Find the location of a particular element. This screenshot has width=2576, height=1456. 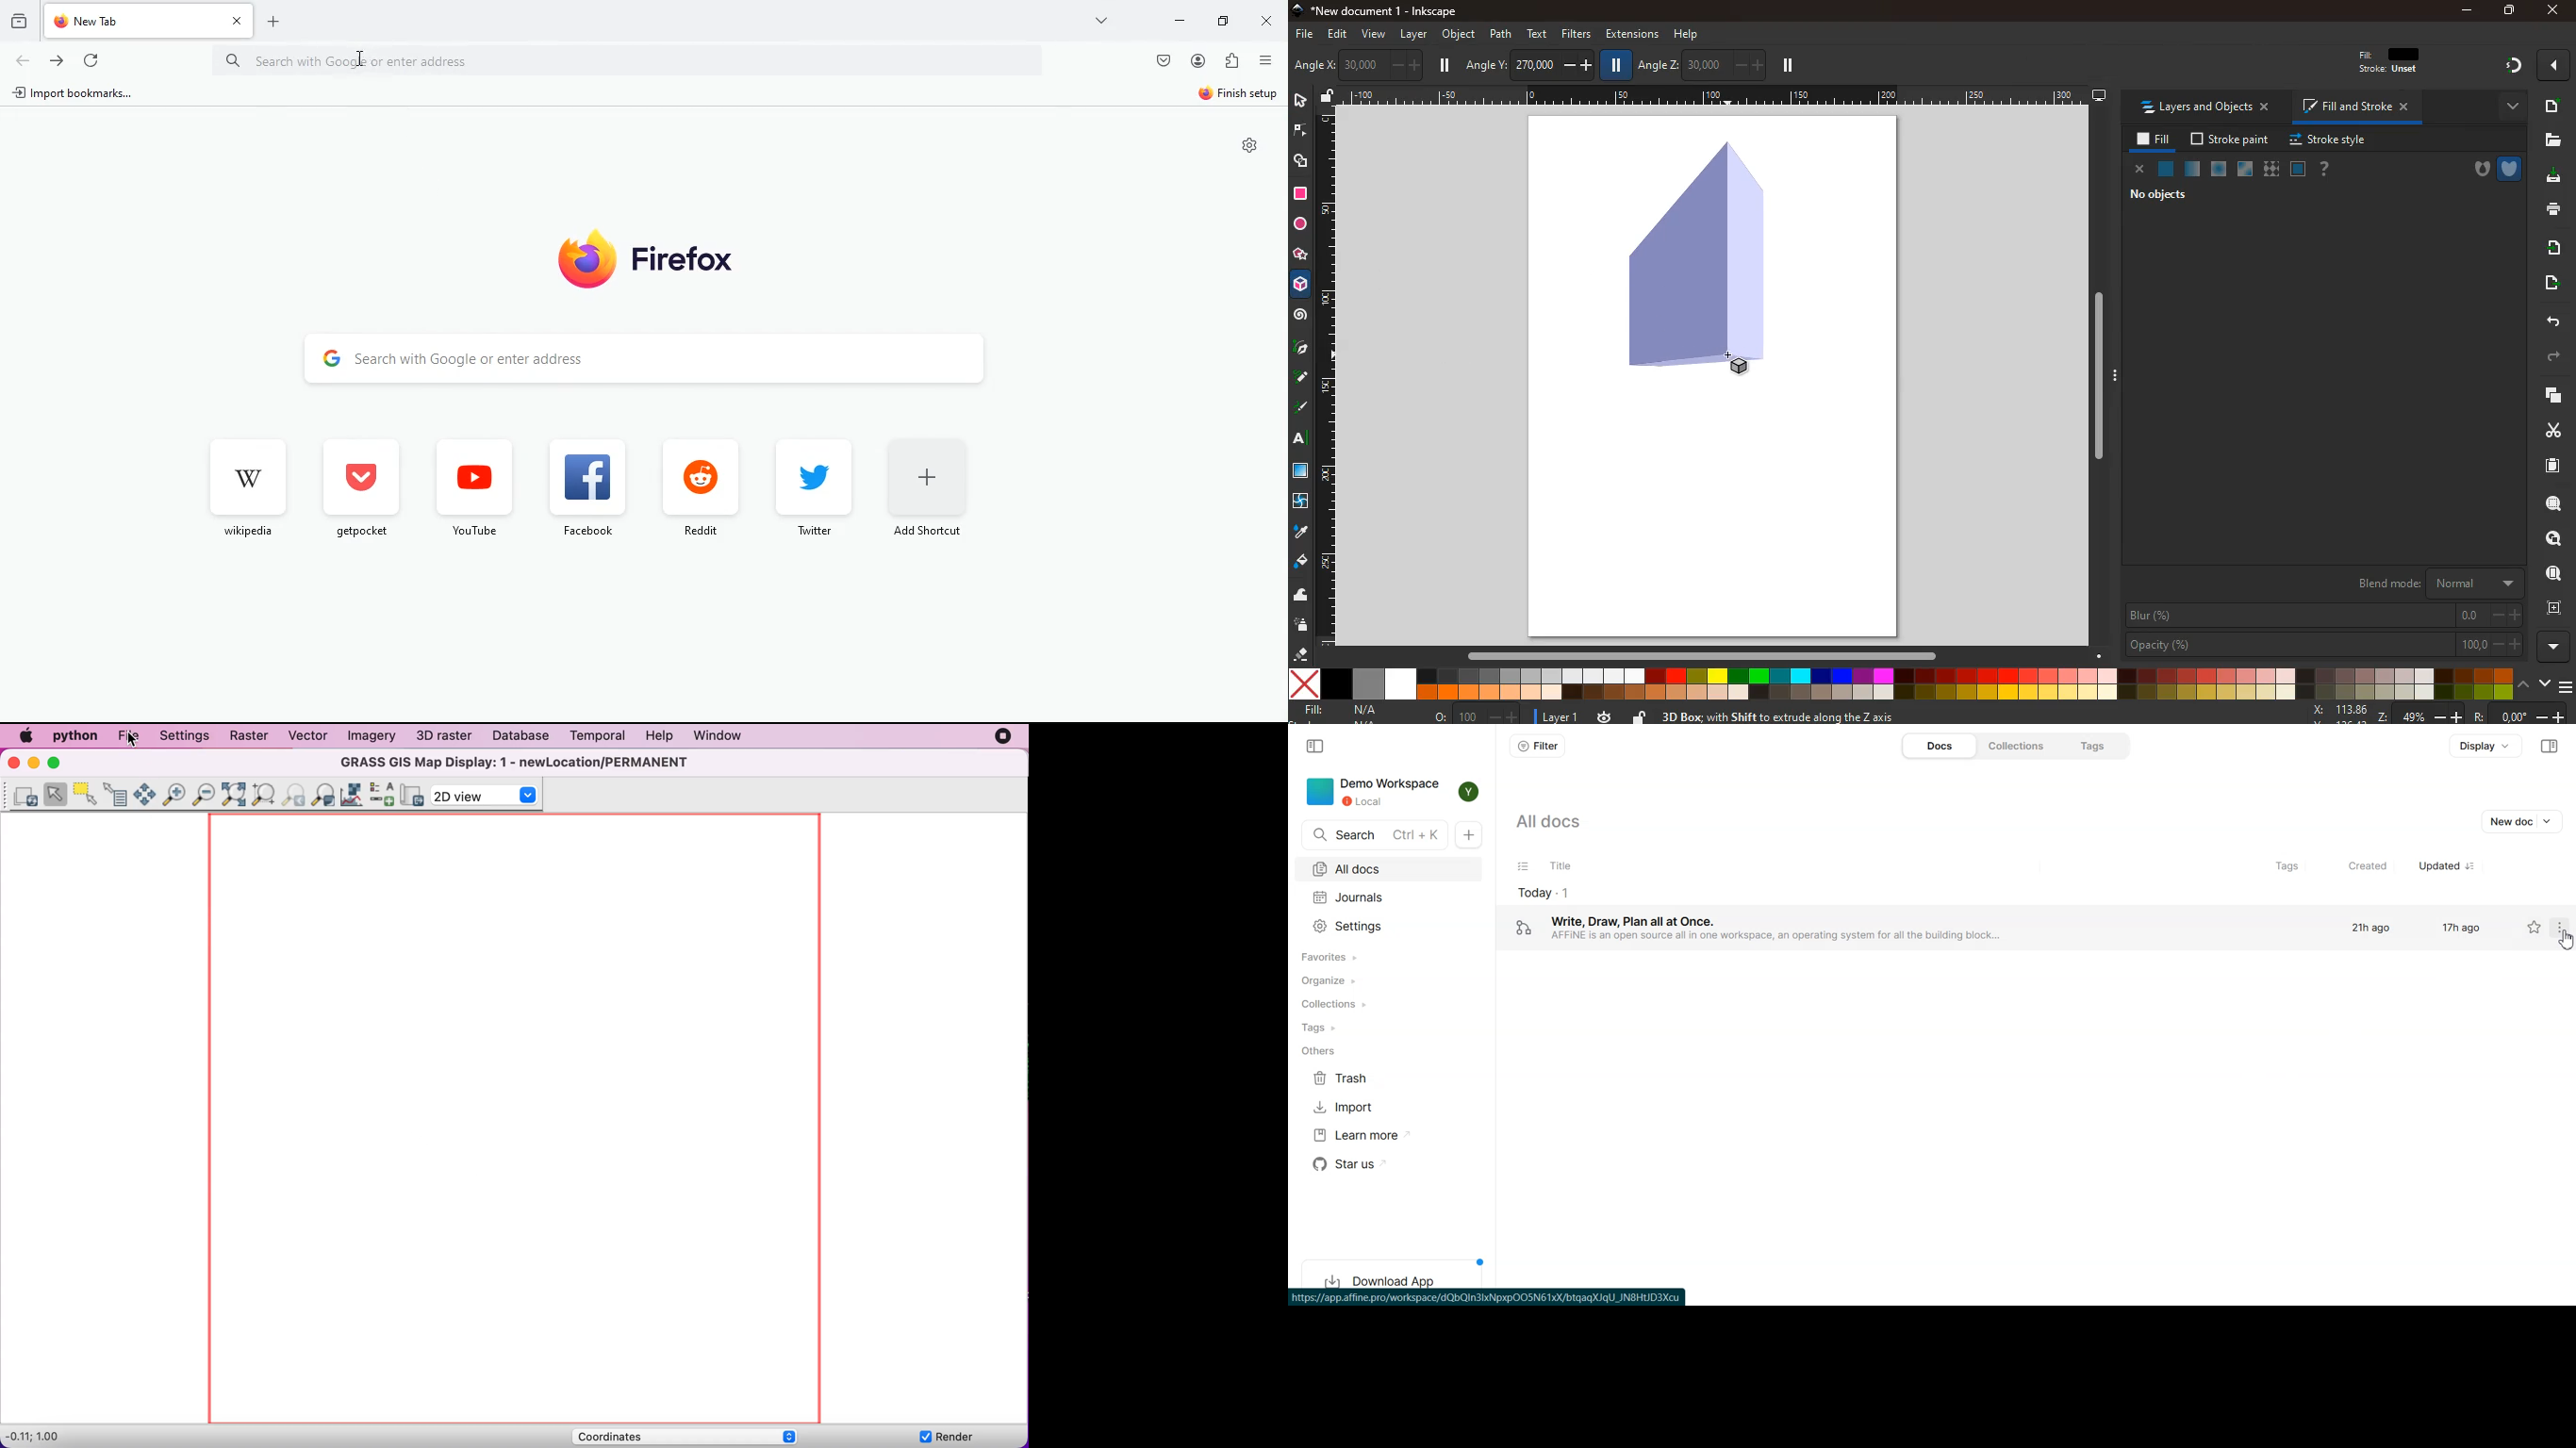

twitter is located at coordinates (806, 486).